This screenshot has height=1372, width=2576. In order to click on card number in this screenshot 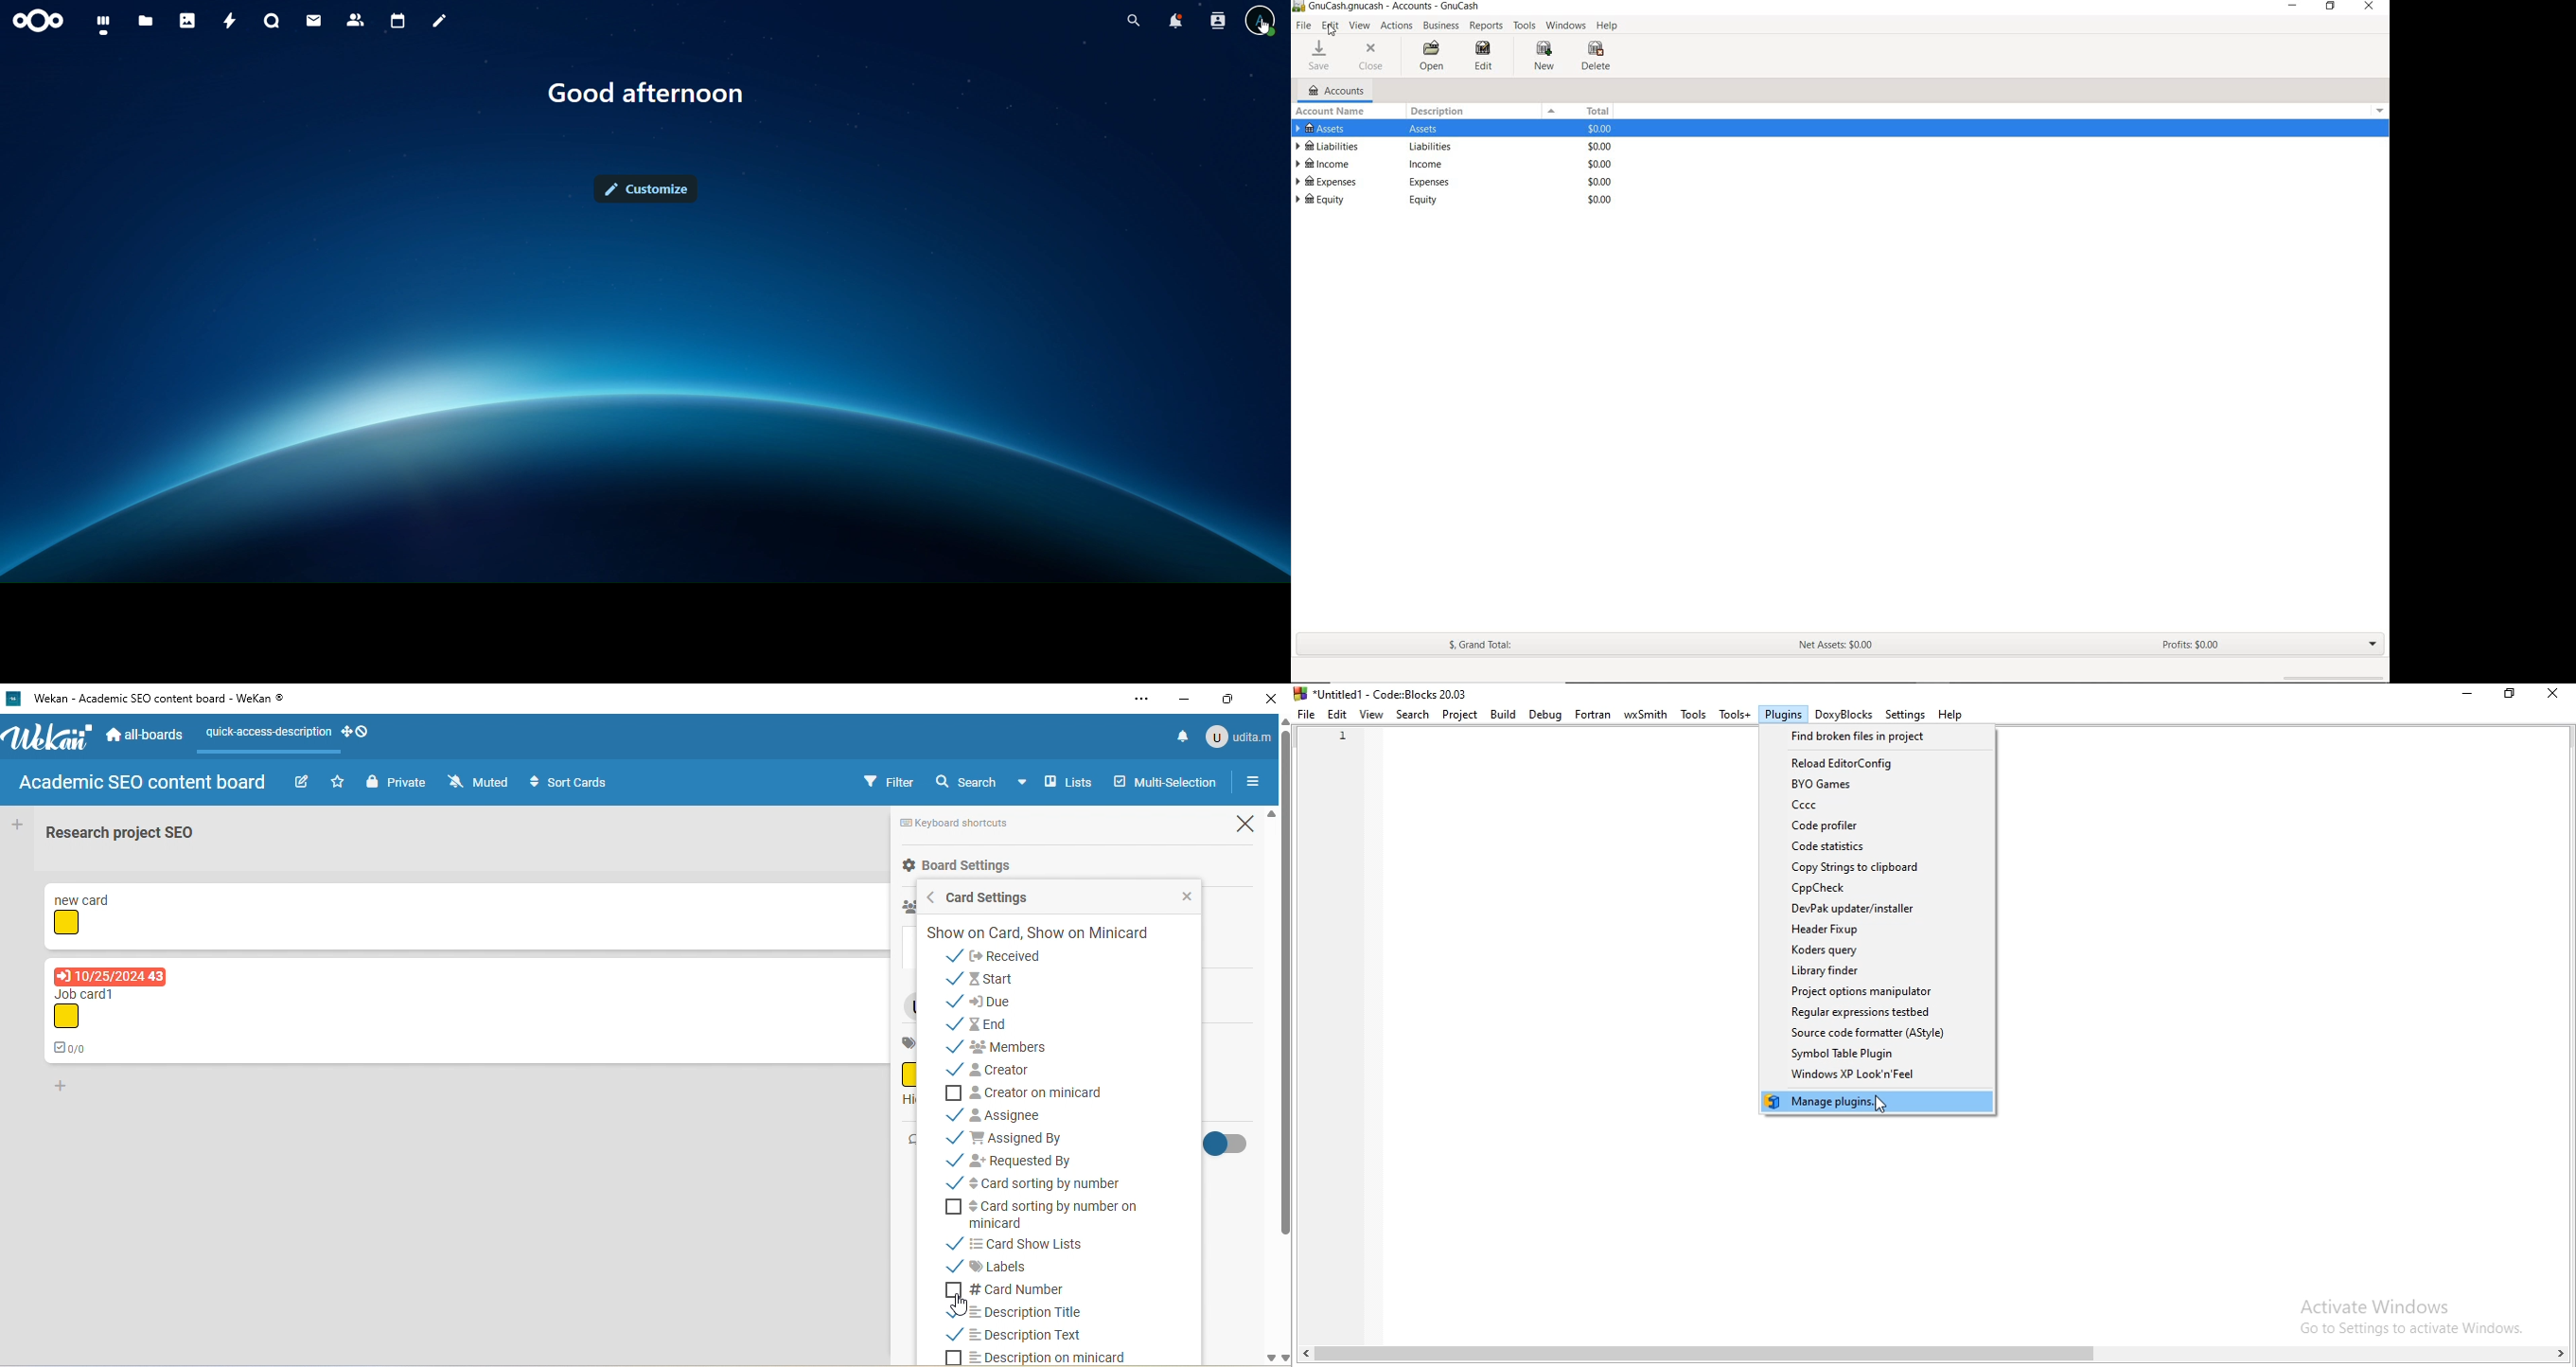, I will do `click(1014, 1287)`.